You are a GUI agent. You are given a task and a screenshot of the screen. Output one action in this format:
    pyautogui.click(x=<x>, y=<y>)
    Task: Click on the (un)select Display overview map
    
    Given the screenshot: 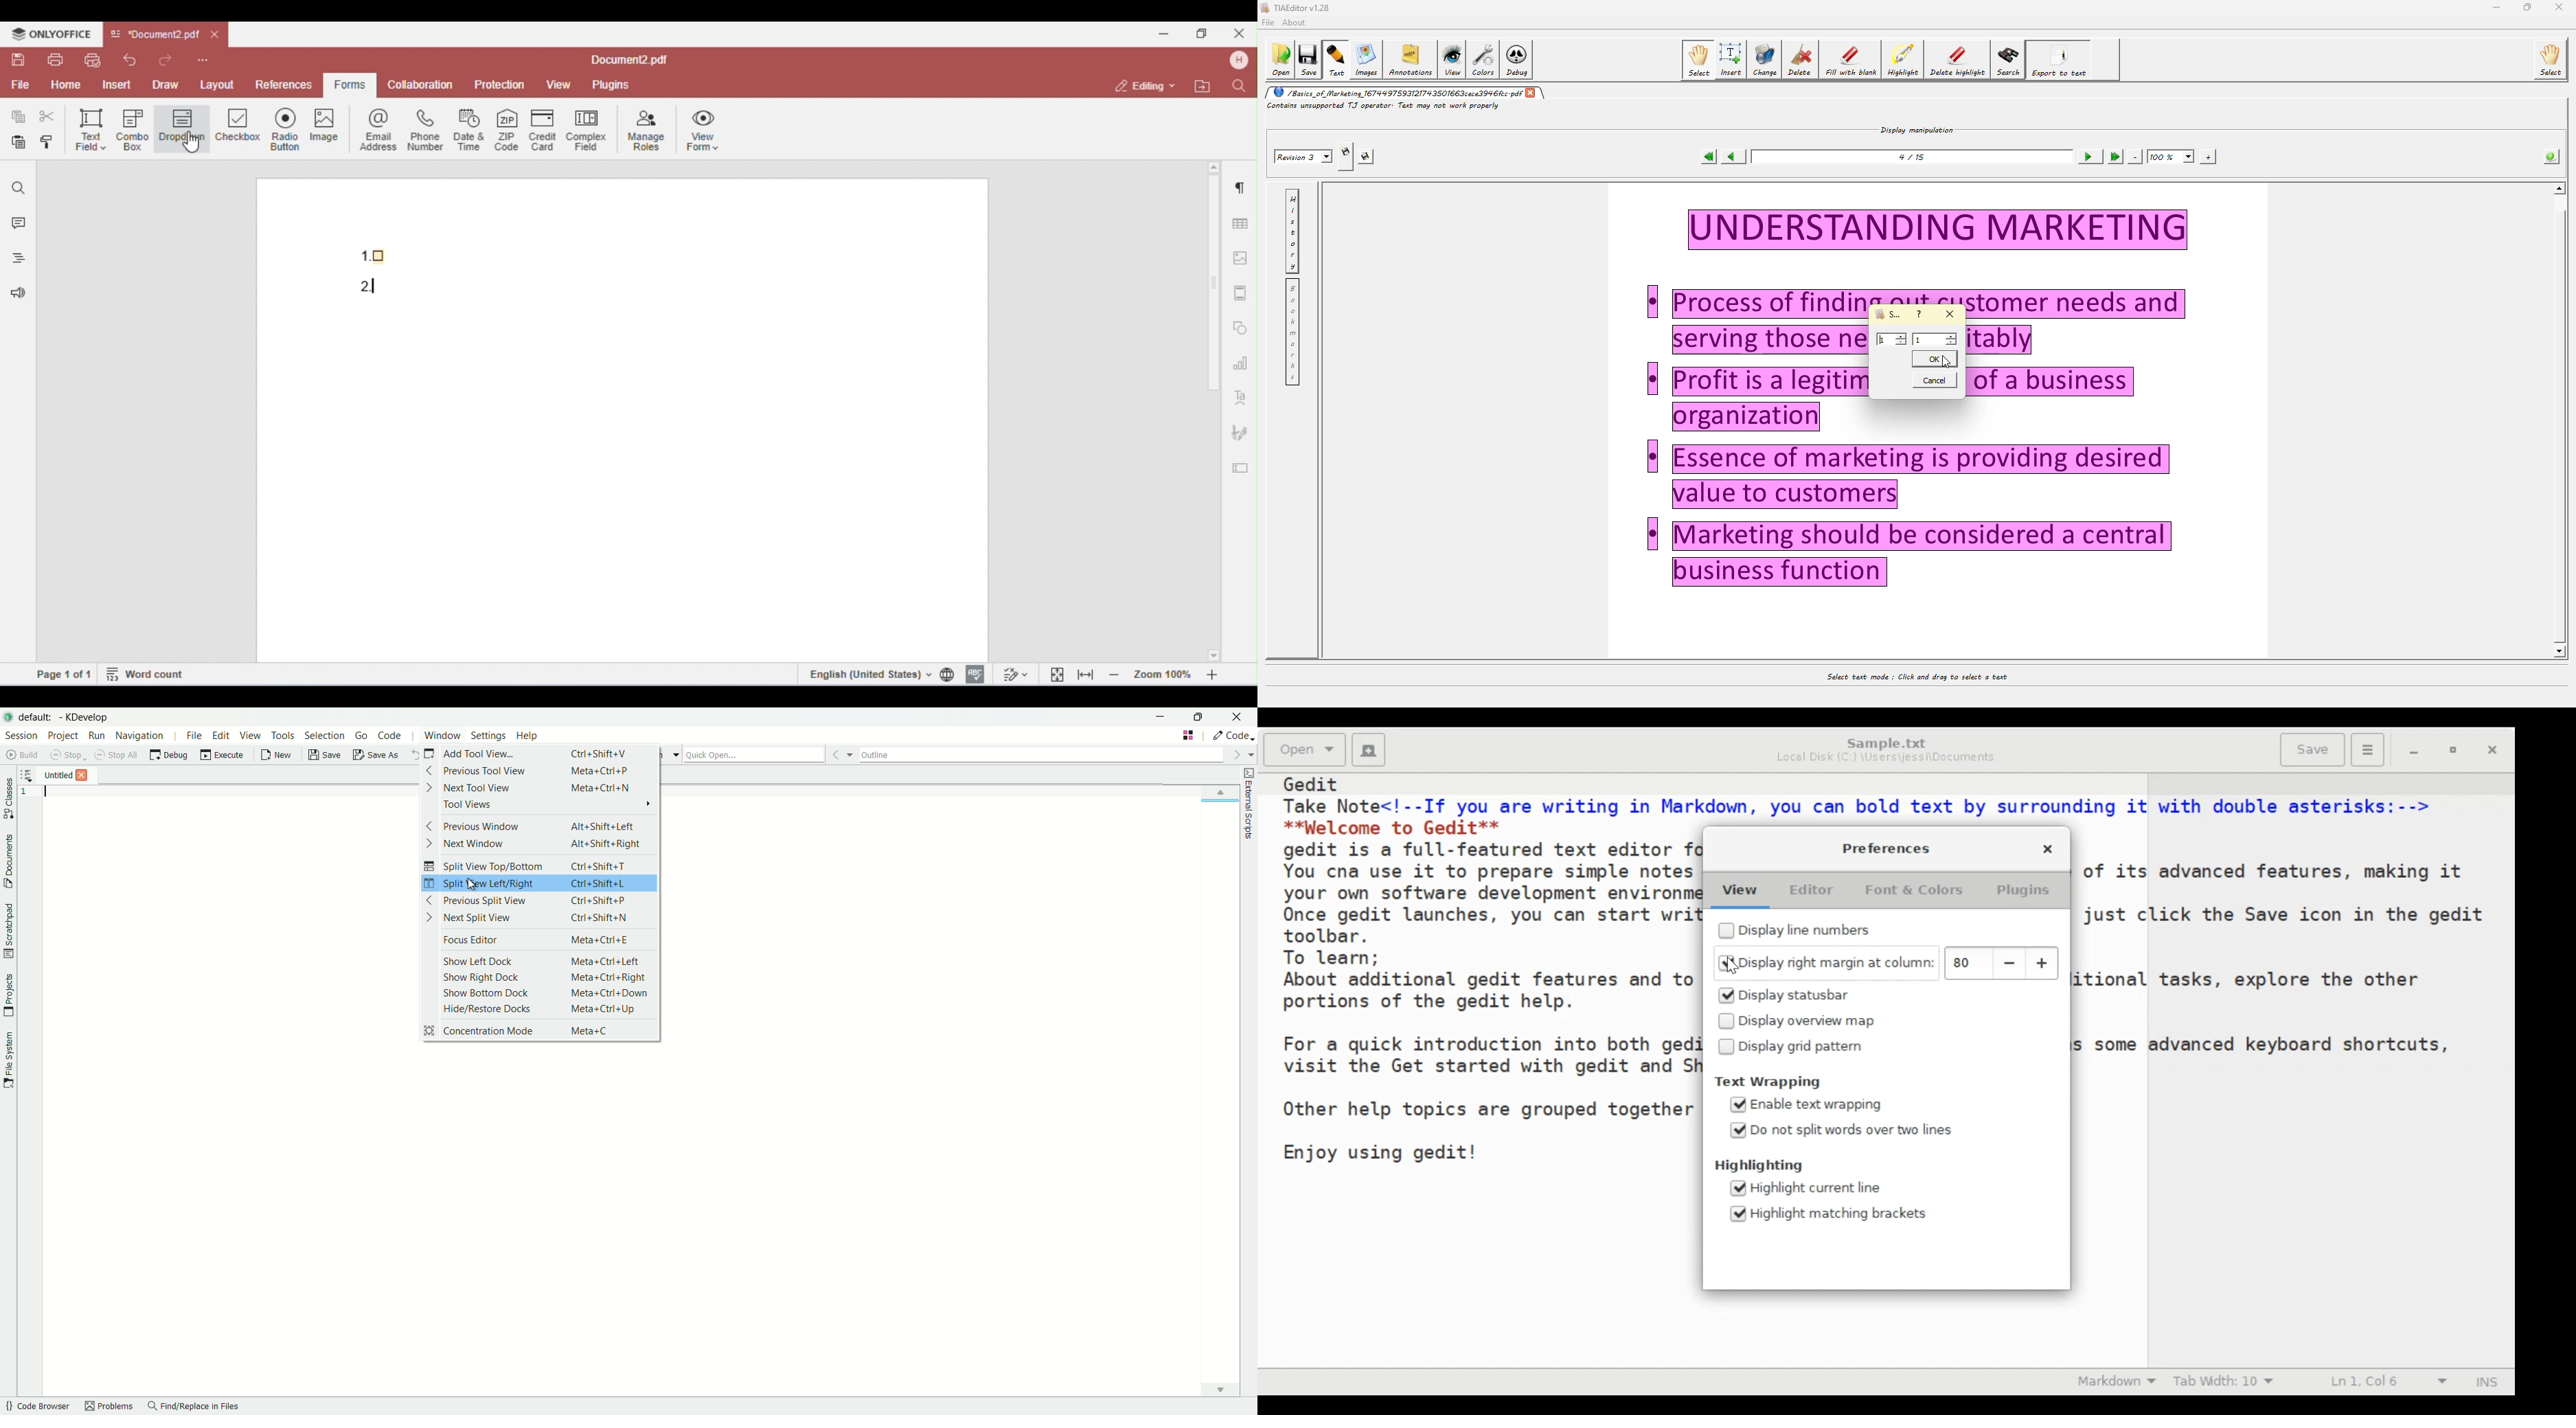 What is the action you would take?
    pyautogui.click(x=1798, y=1021)
    